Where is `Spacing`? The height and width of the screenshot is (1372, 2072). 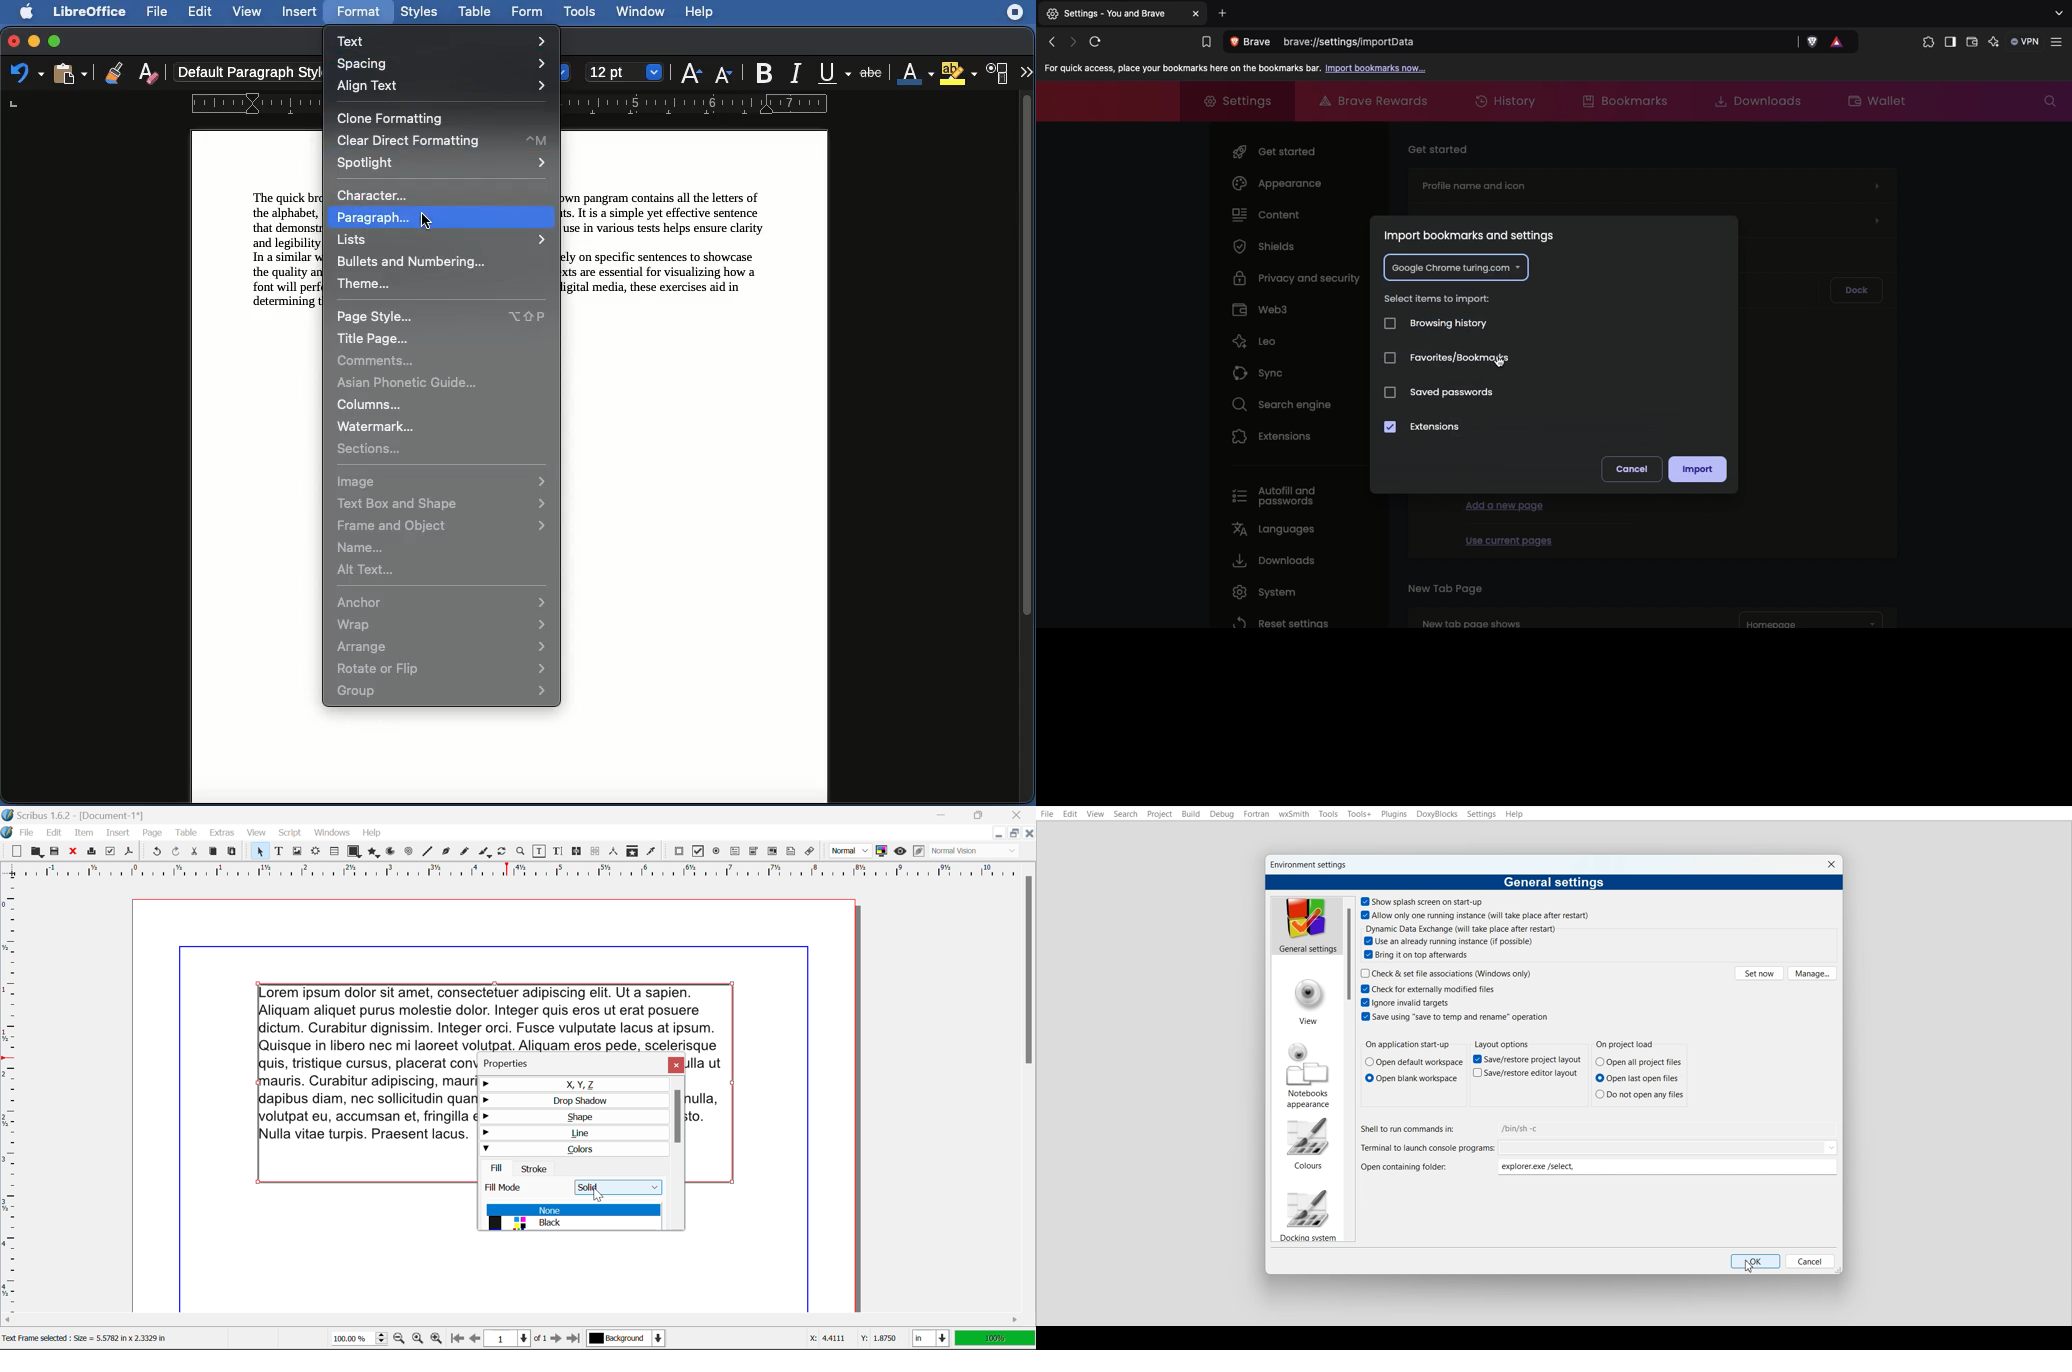 Spacing is located at coordinates (443, 63).